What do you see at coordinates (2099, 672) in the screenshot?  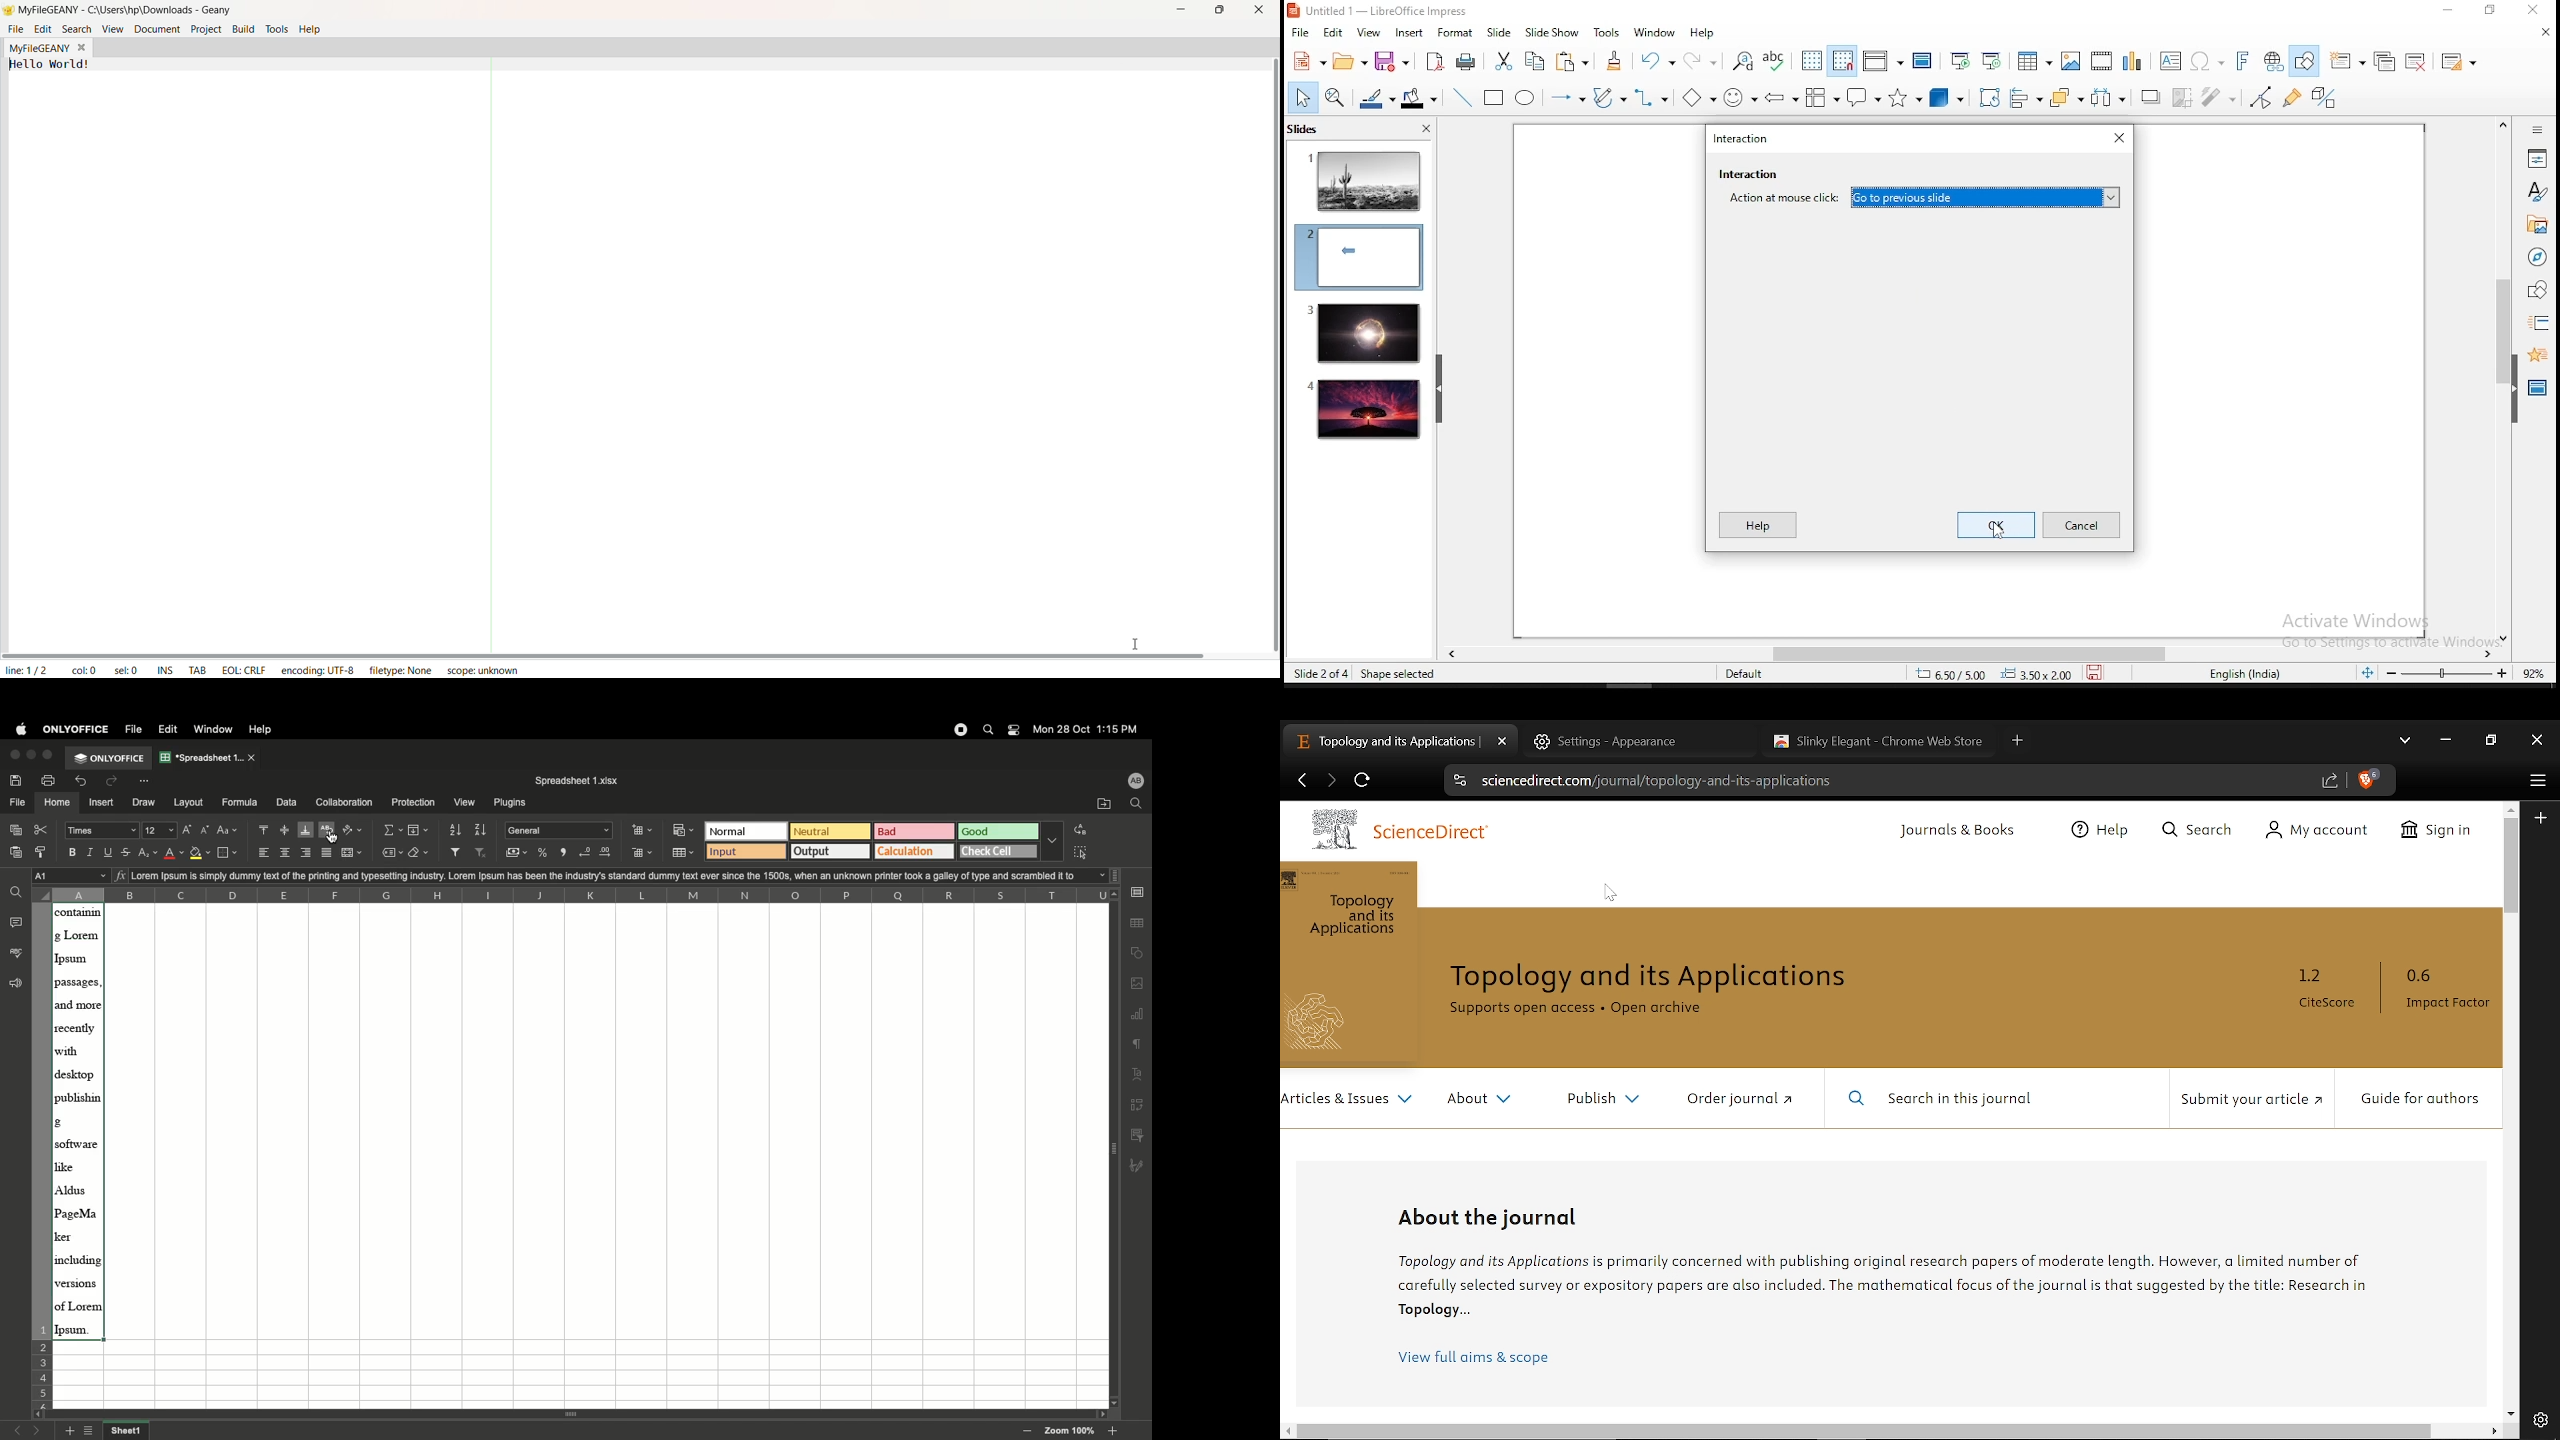 I see `save` at bounding box center [2099, 672].